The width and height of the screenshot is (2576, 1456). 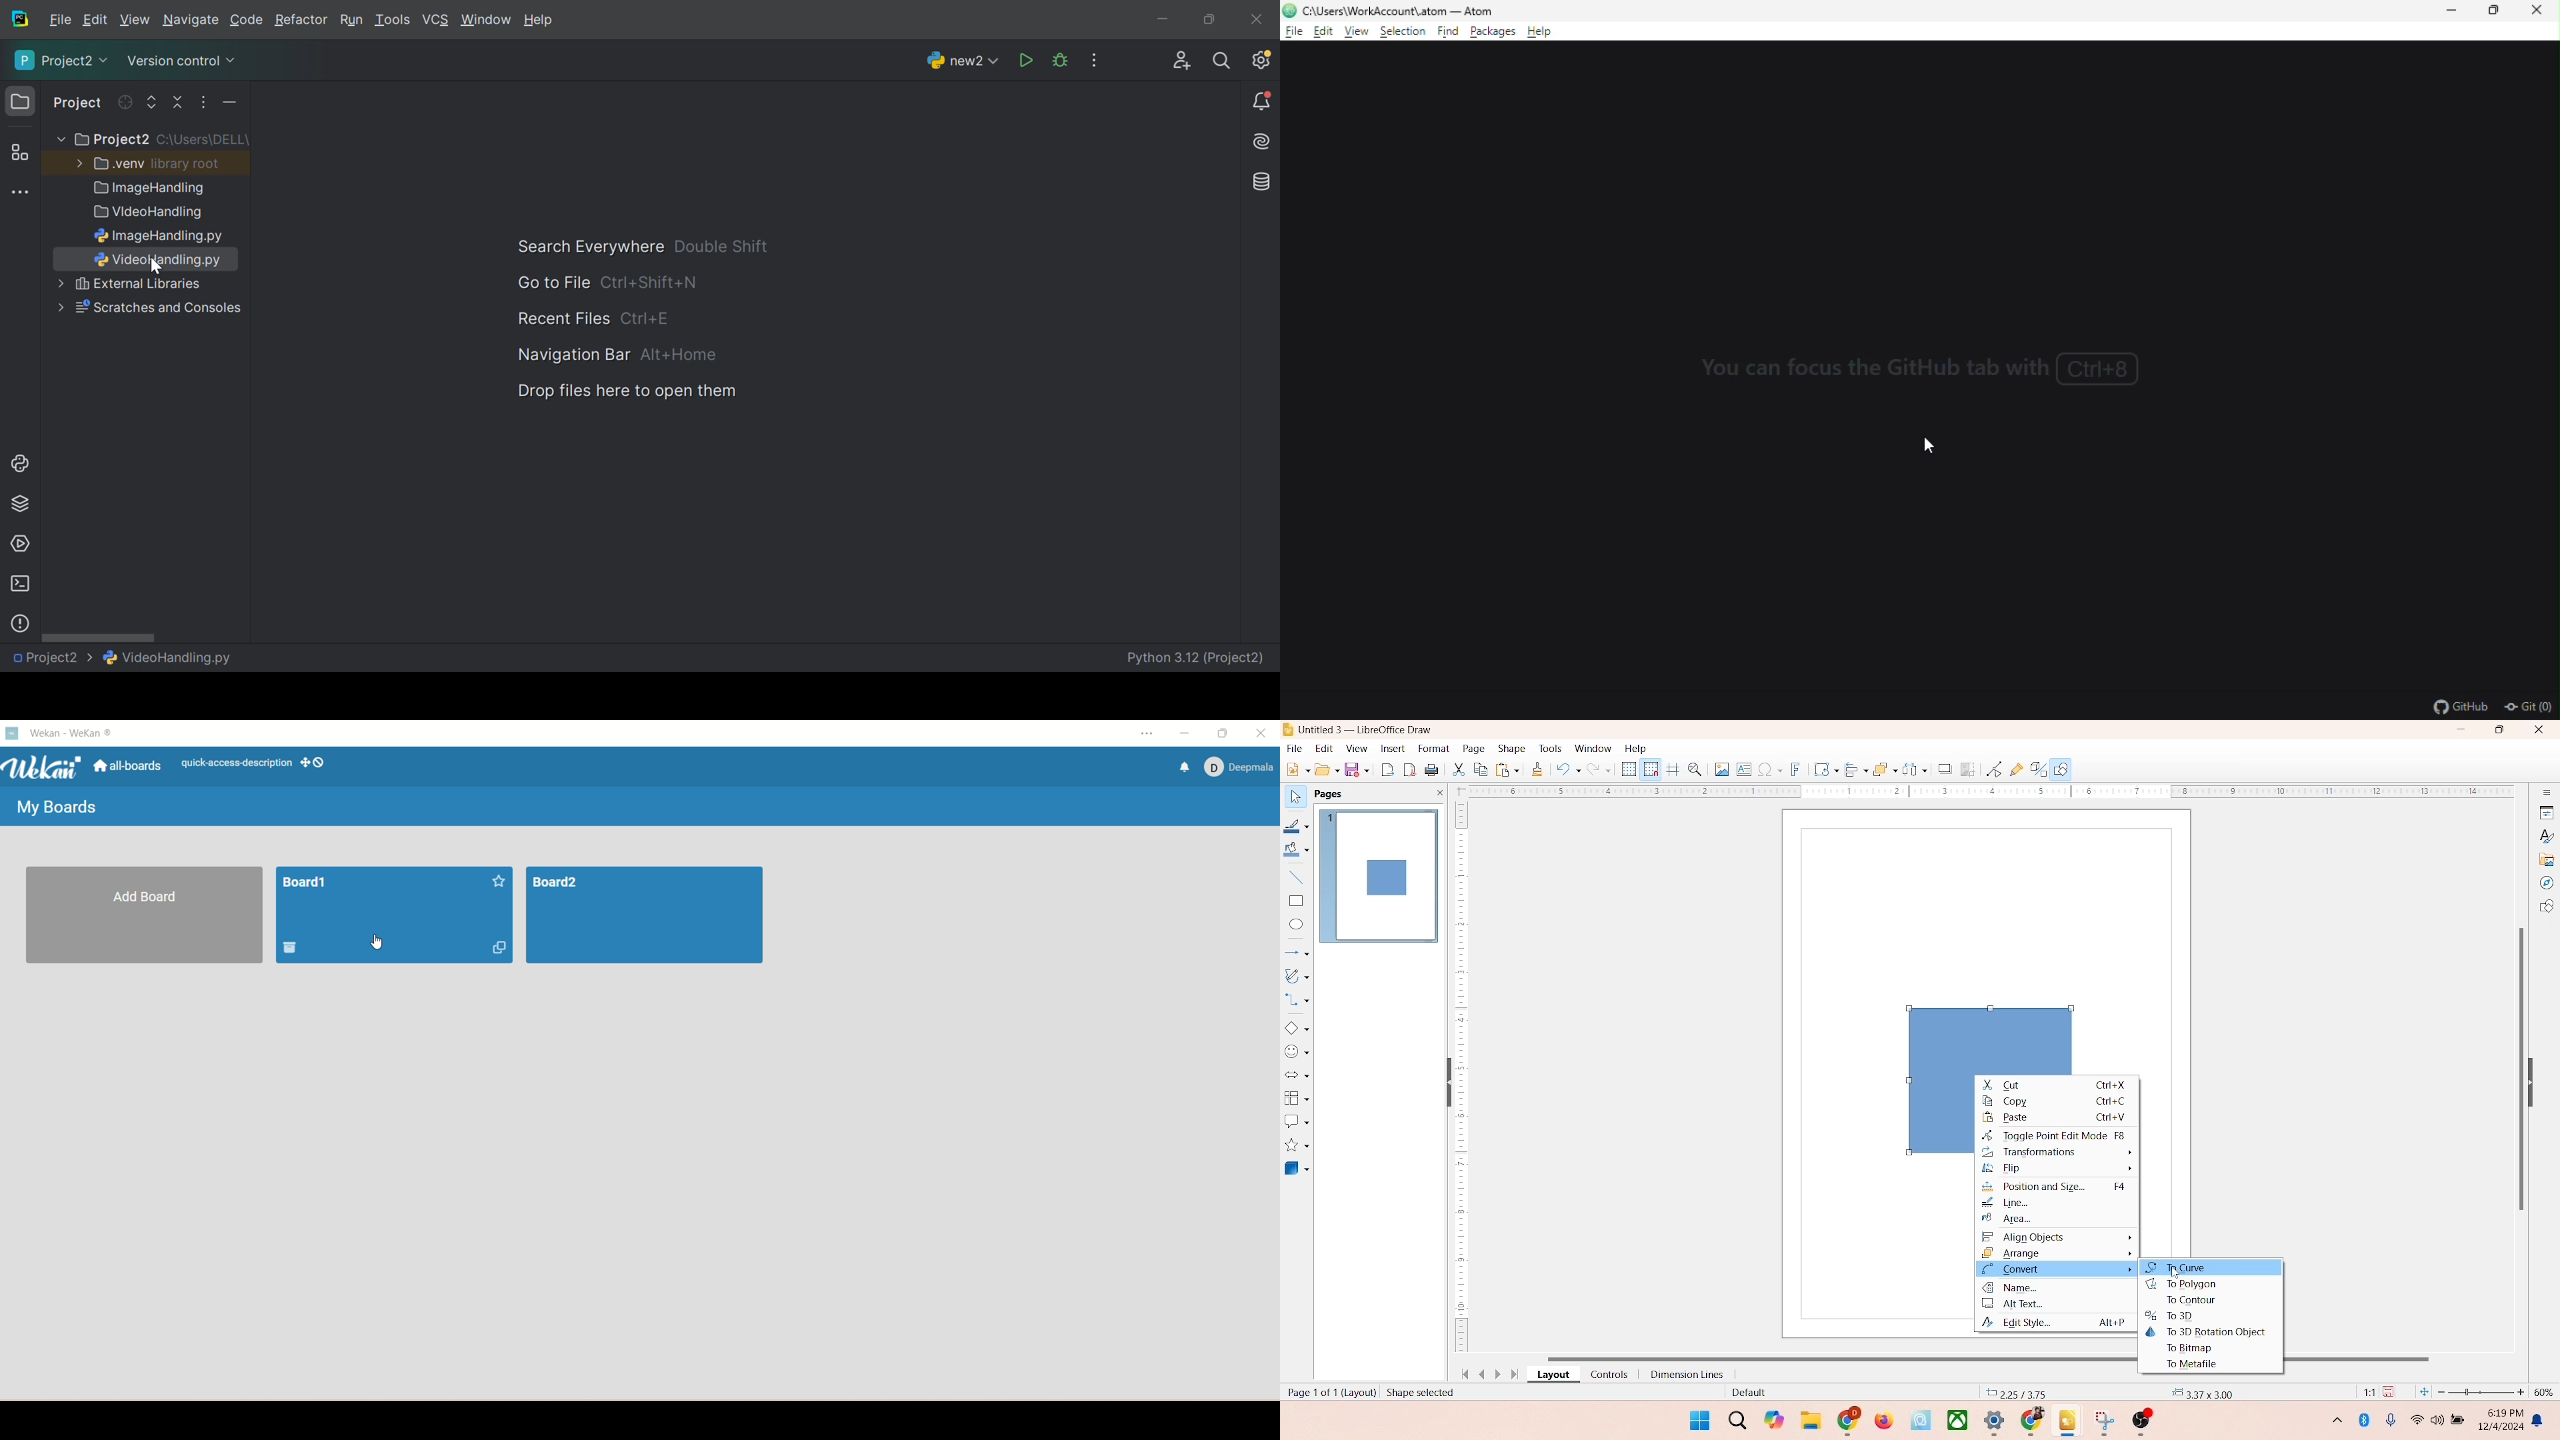 What do you see at coordinates (2057, 1306) in the screenshot?
I see `alt text` at bounding box center [2057, 1306].